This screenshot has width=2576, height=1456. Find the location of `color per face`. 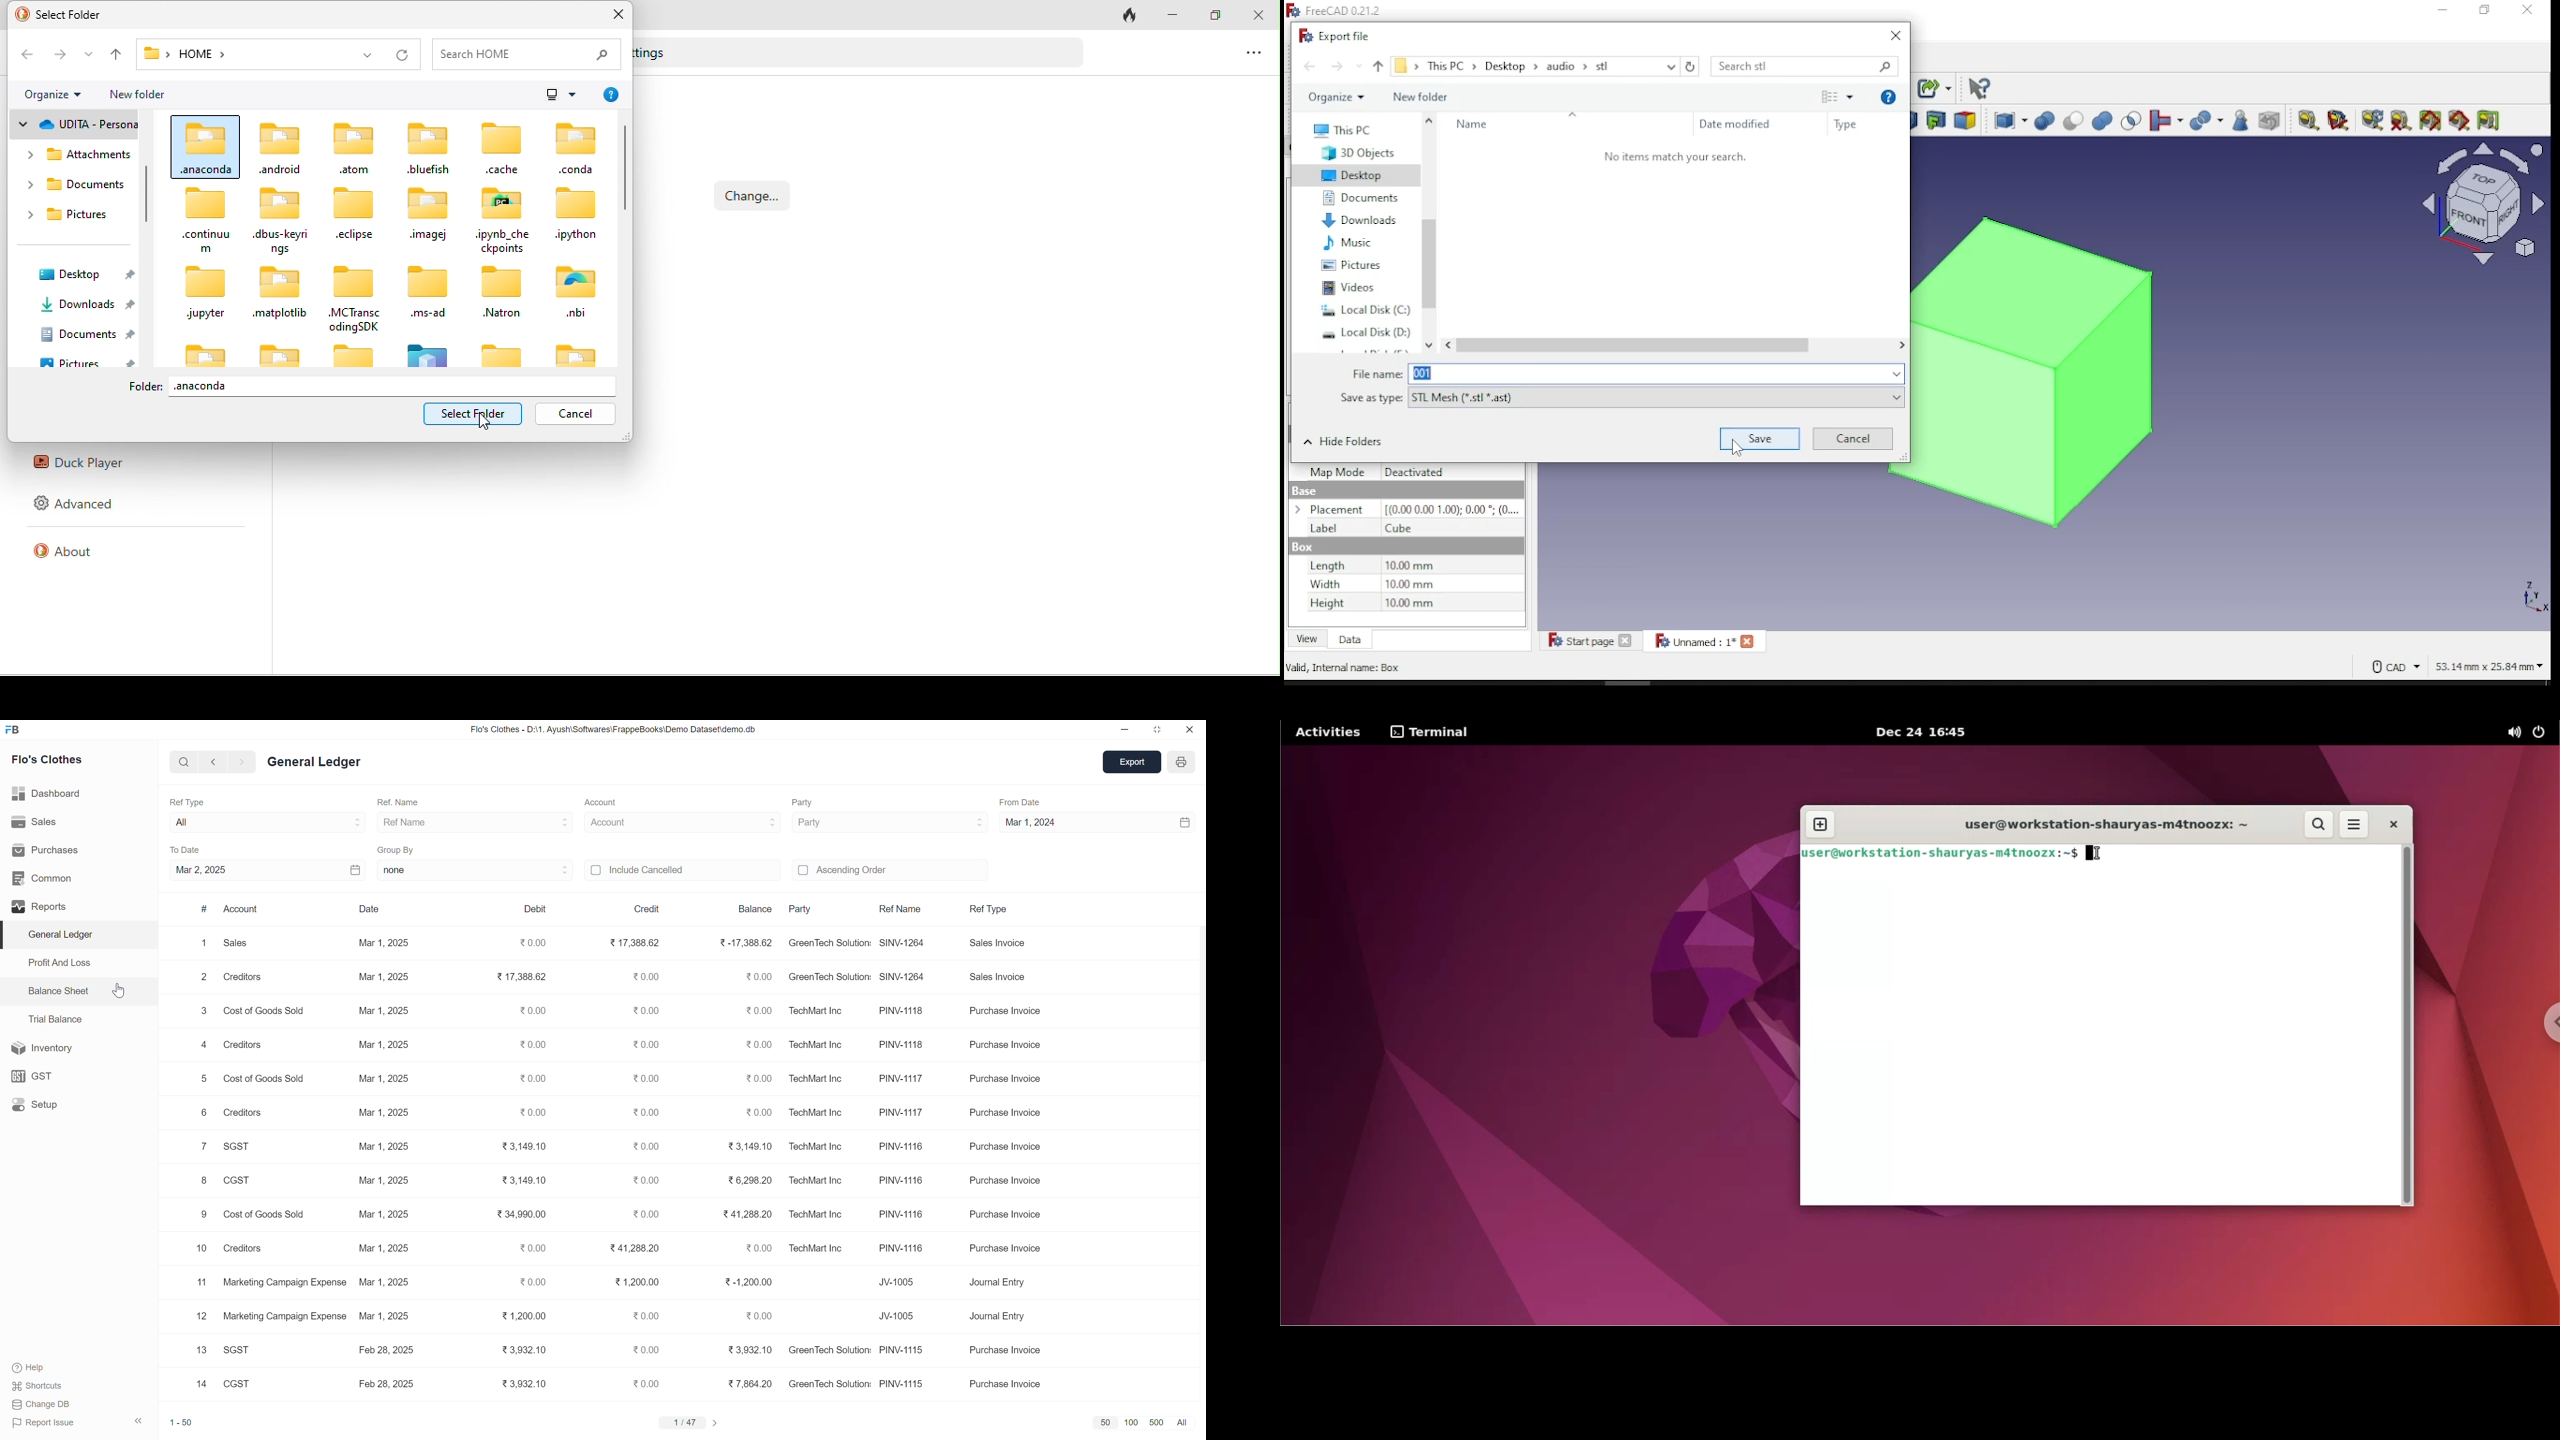

color per face is located at coordinates (1968, 120).